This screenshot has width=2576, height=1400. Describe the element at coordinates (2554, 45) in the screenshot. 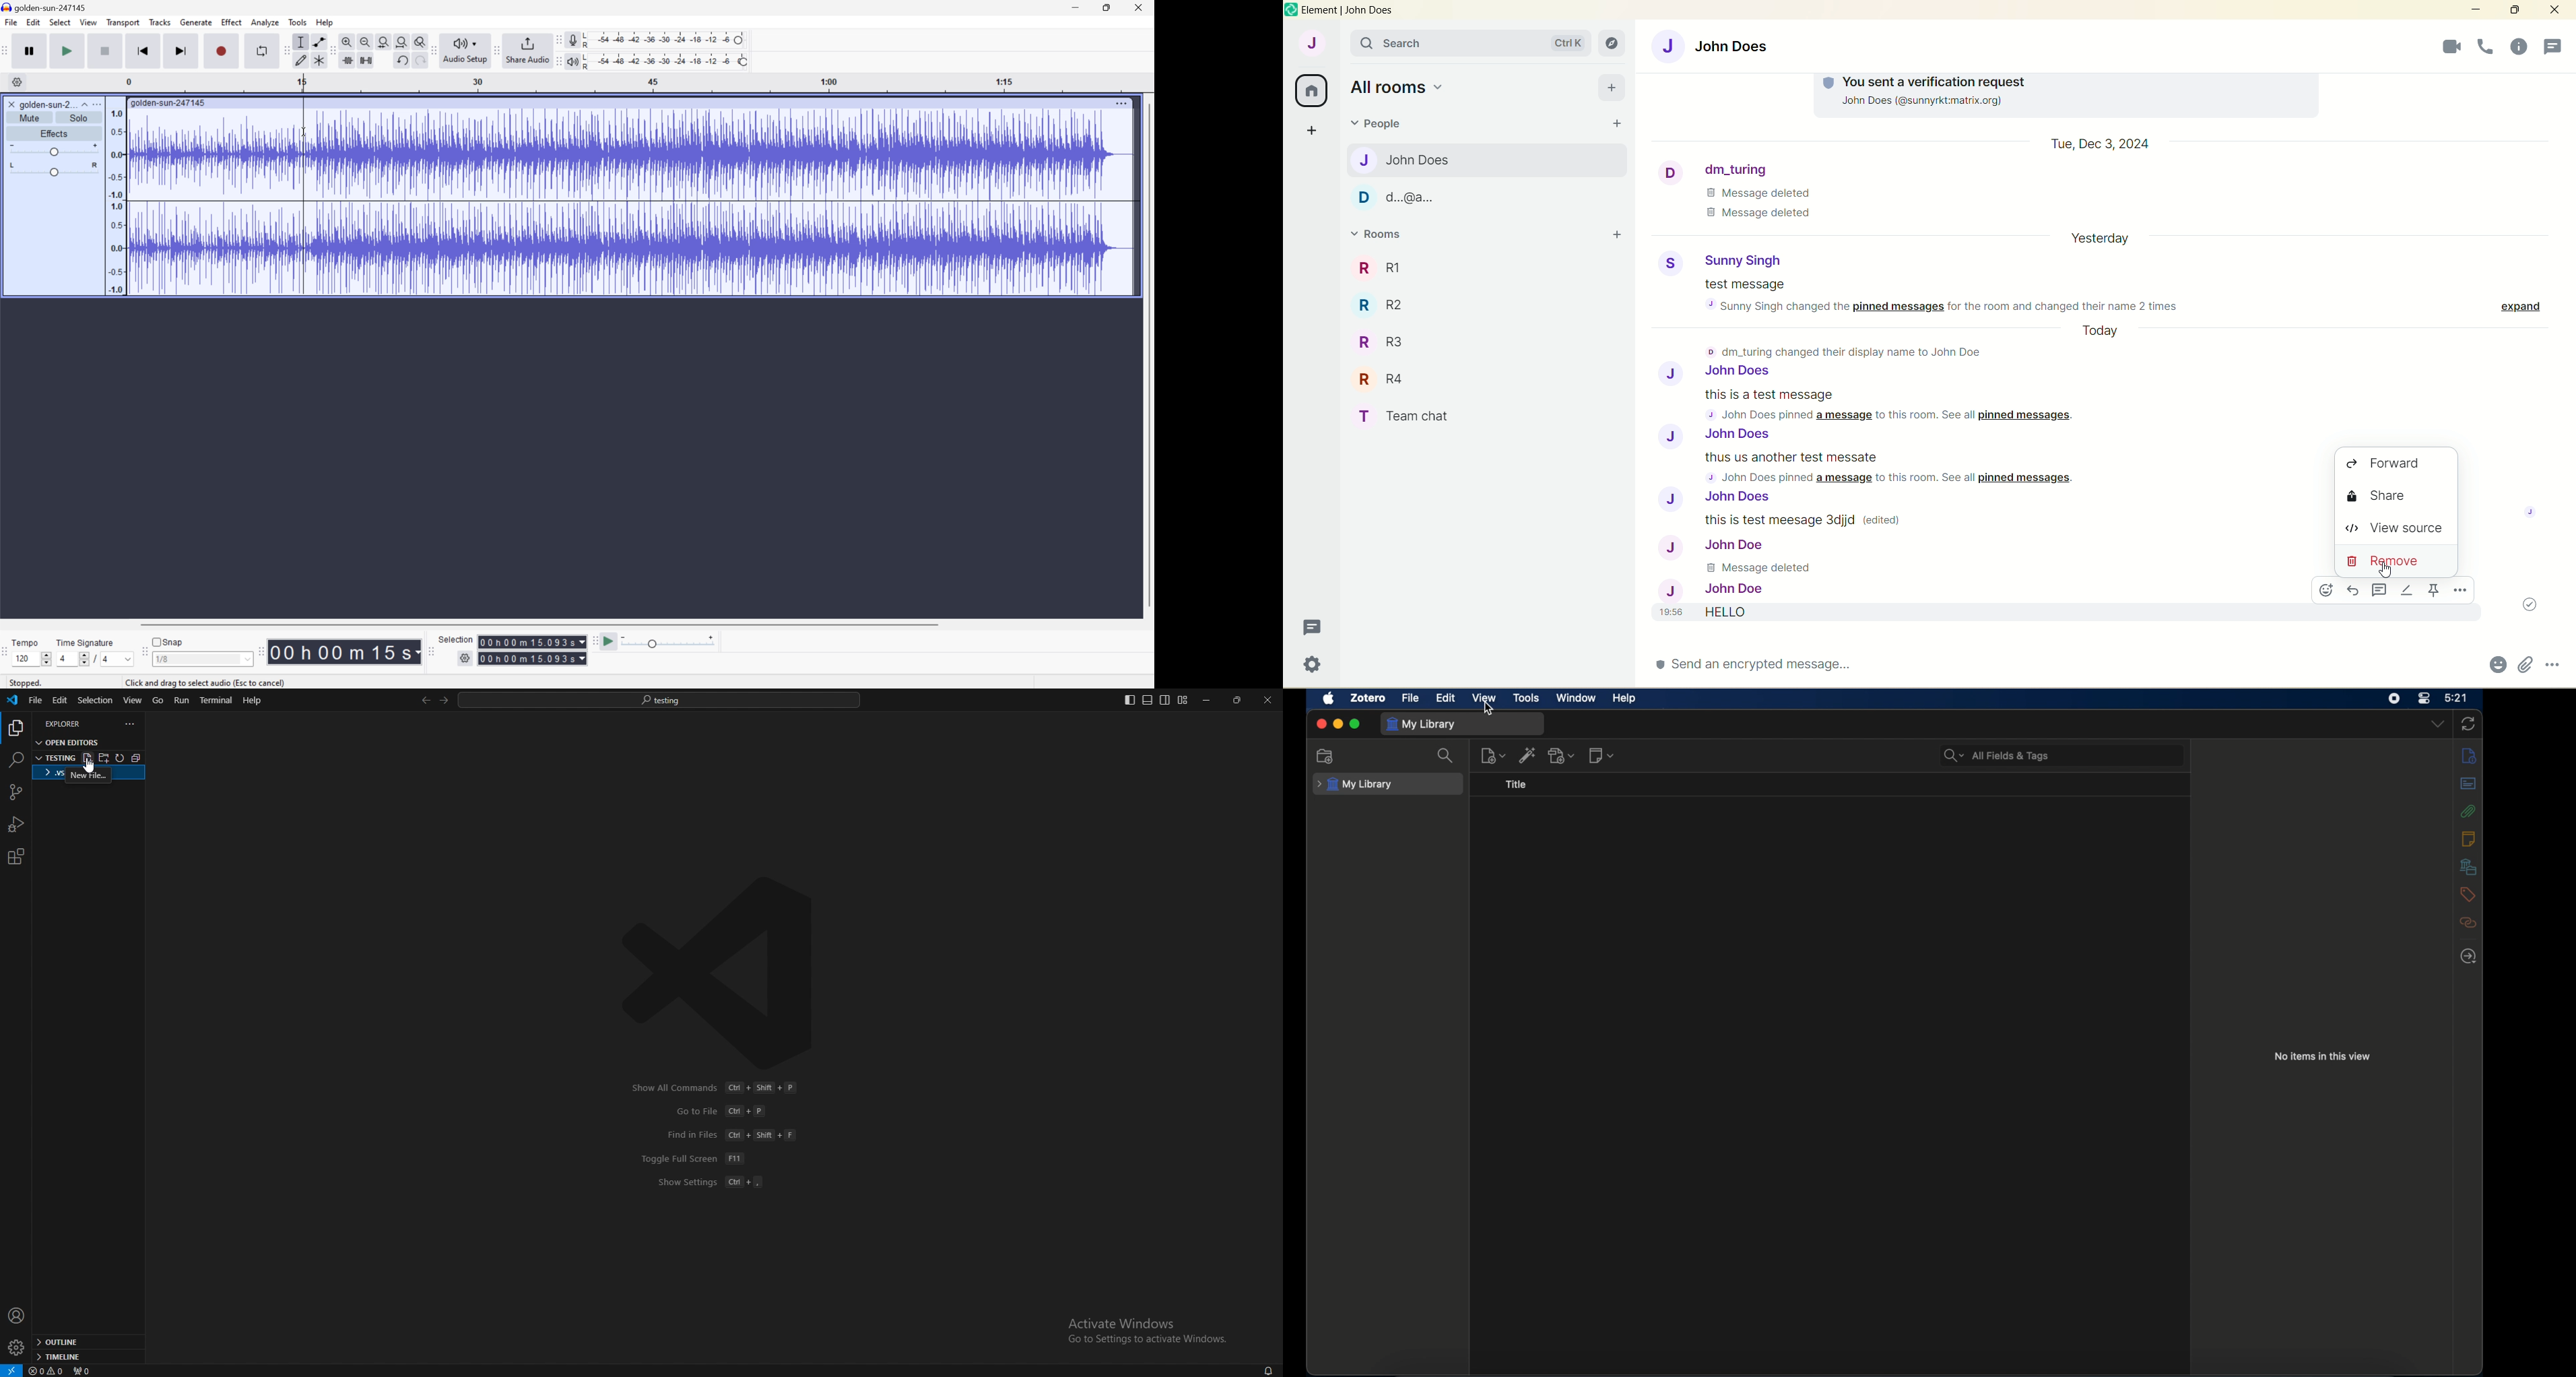

I see `people` at that location.